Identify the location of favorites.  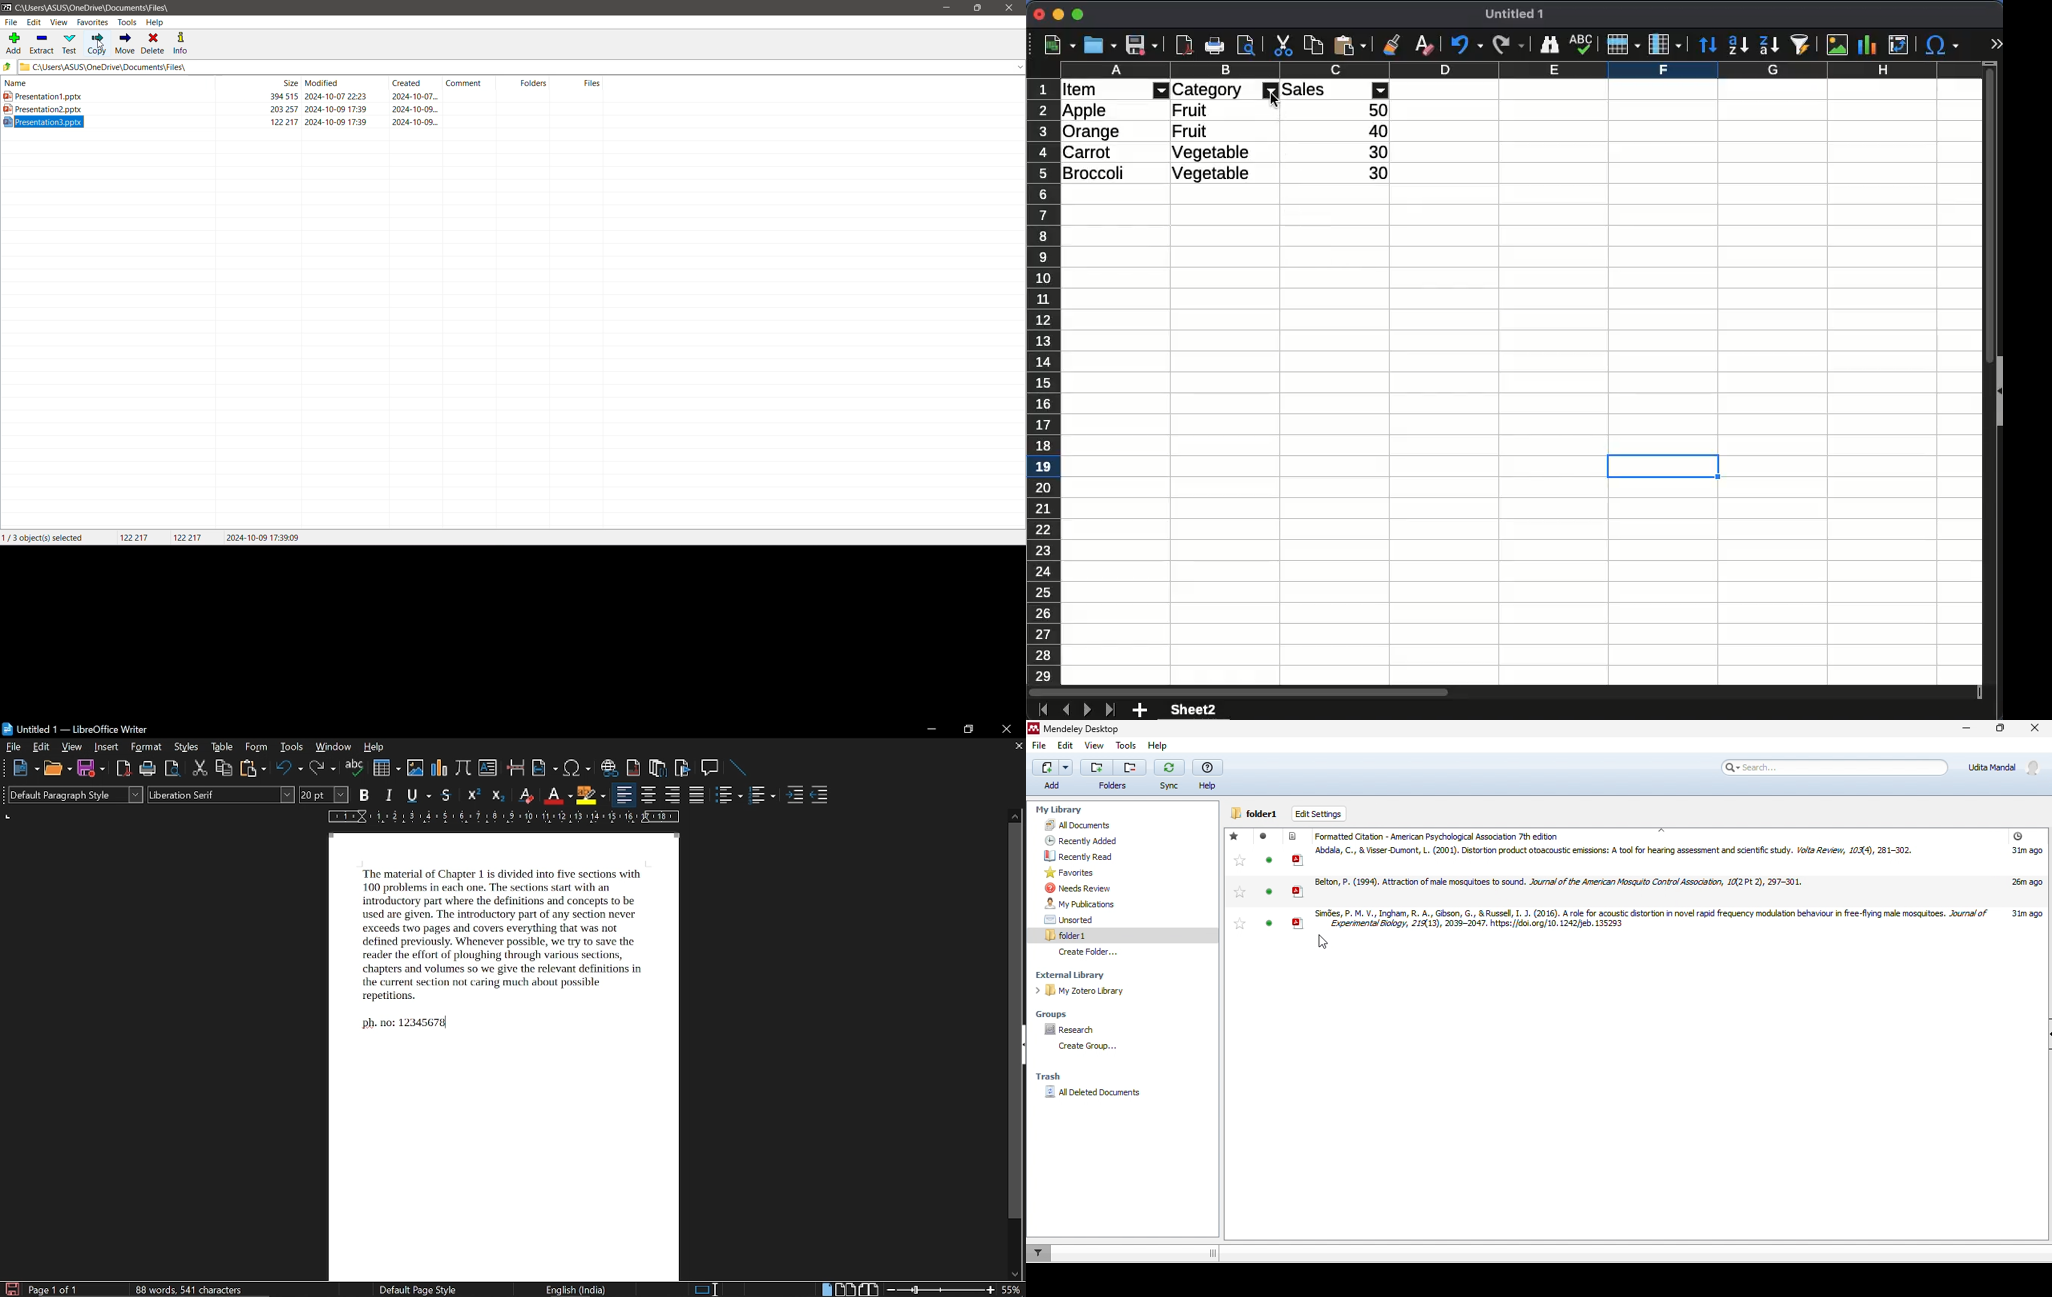
(1069, 873).